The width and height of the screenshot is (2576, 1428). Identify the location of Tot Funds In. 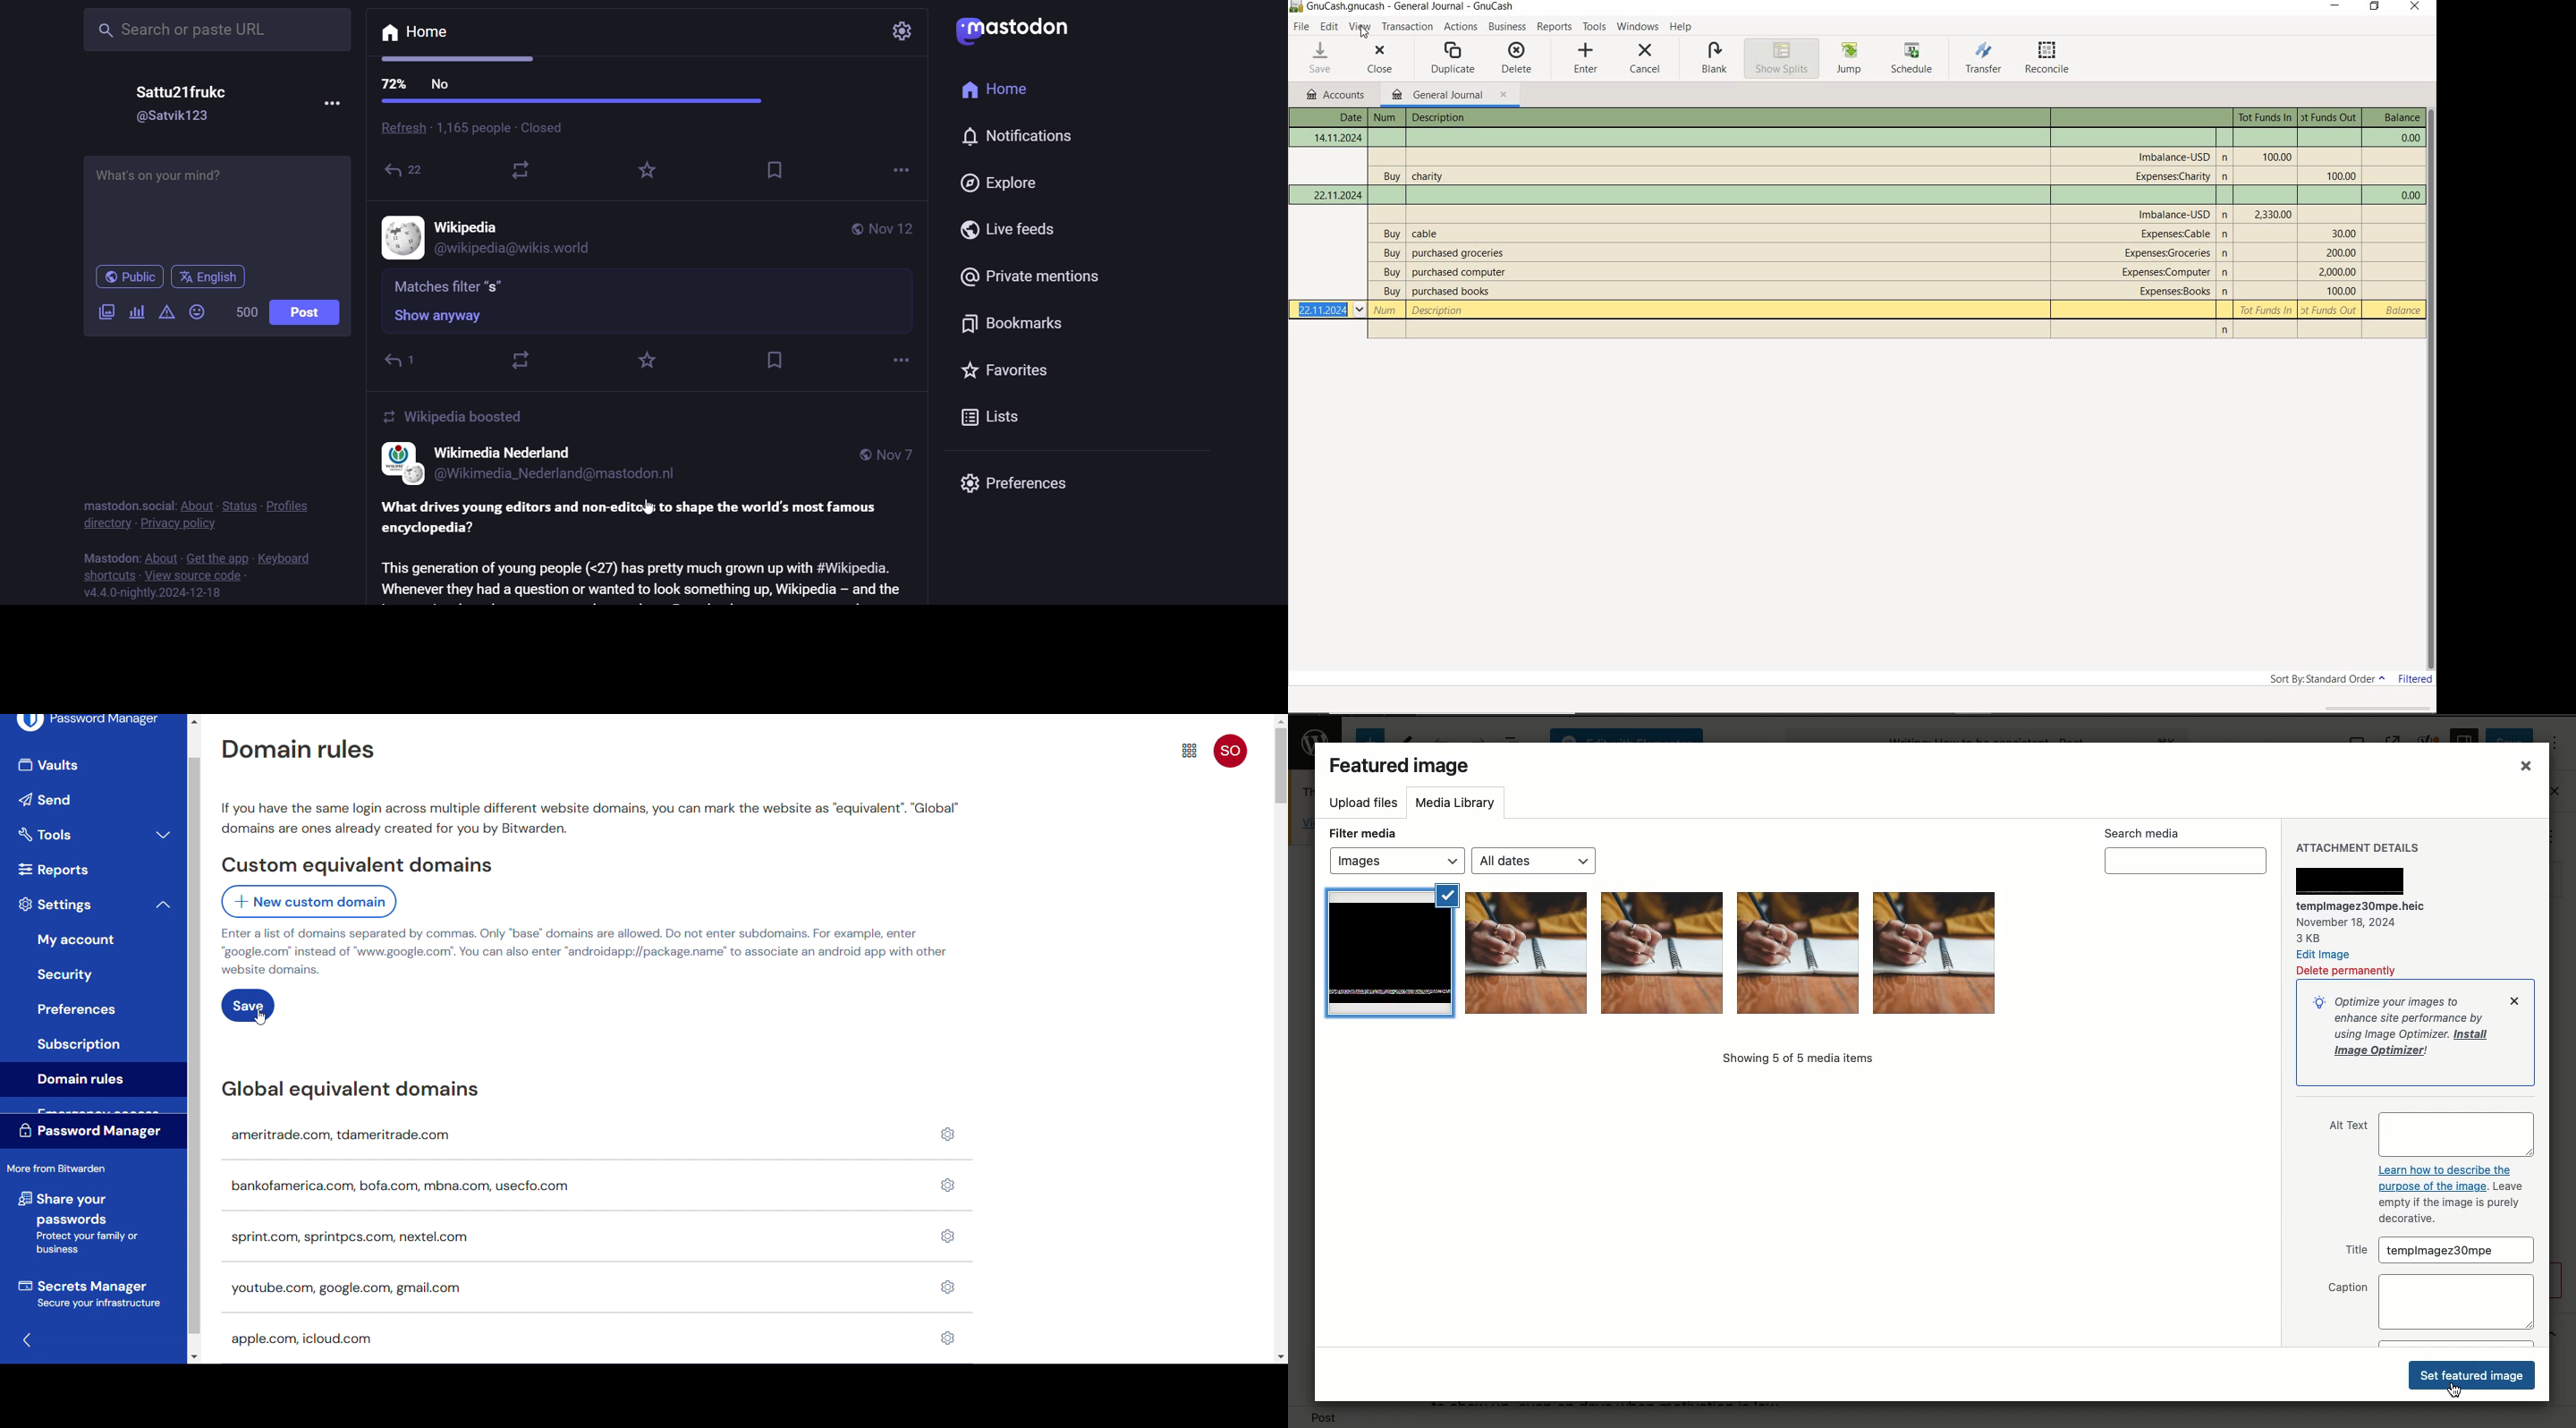
(2267, 310).